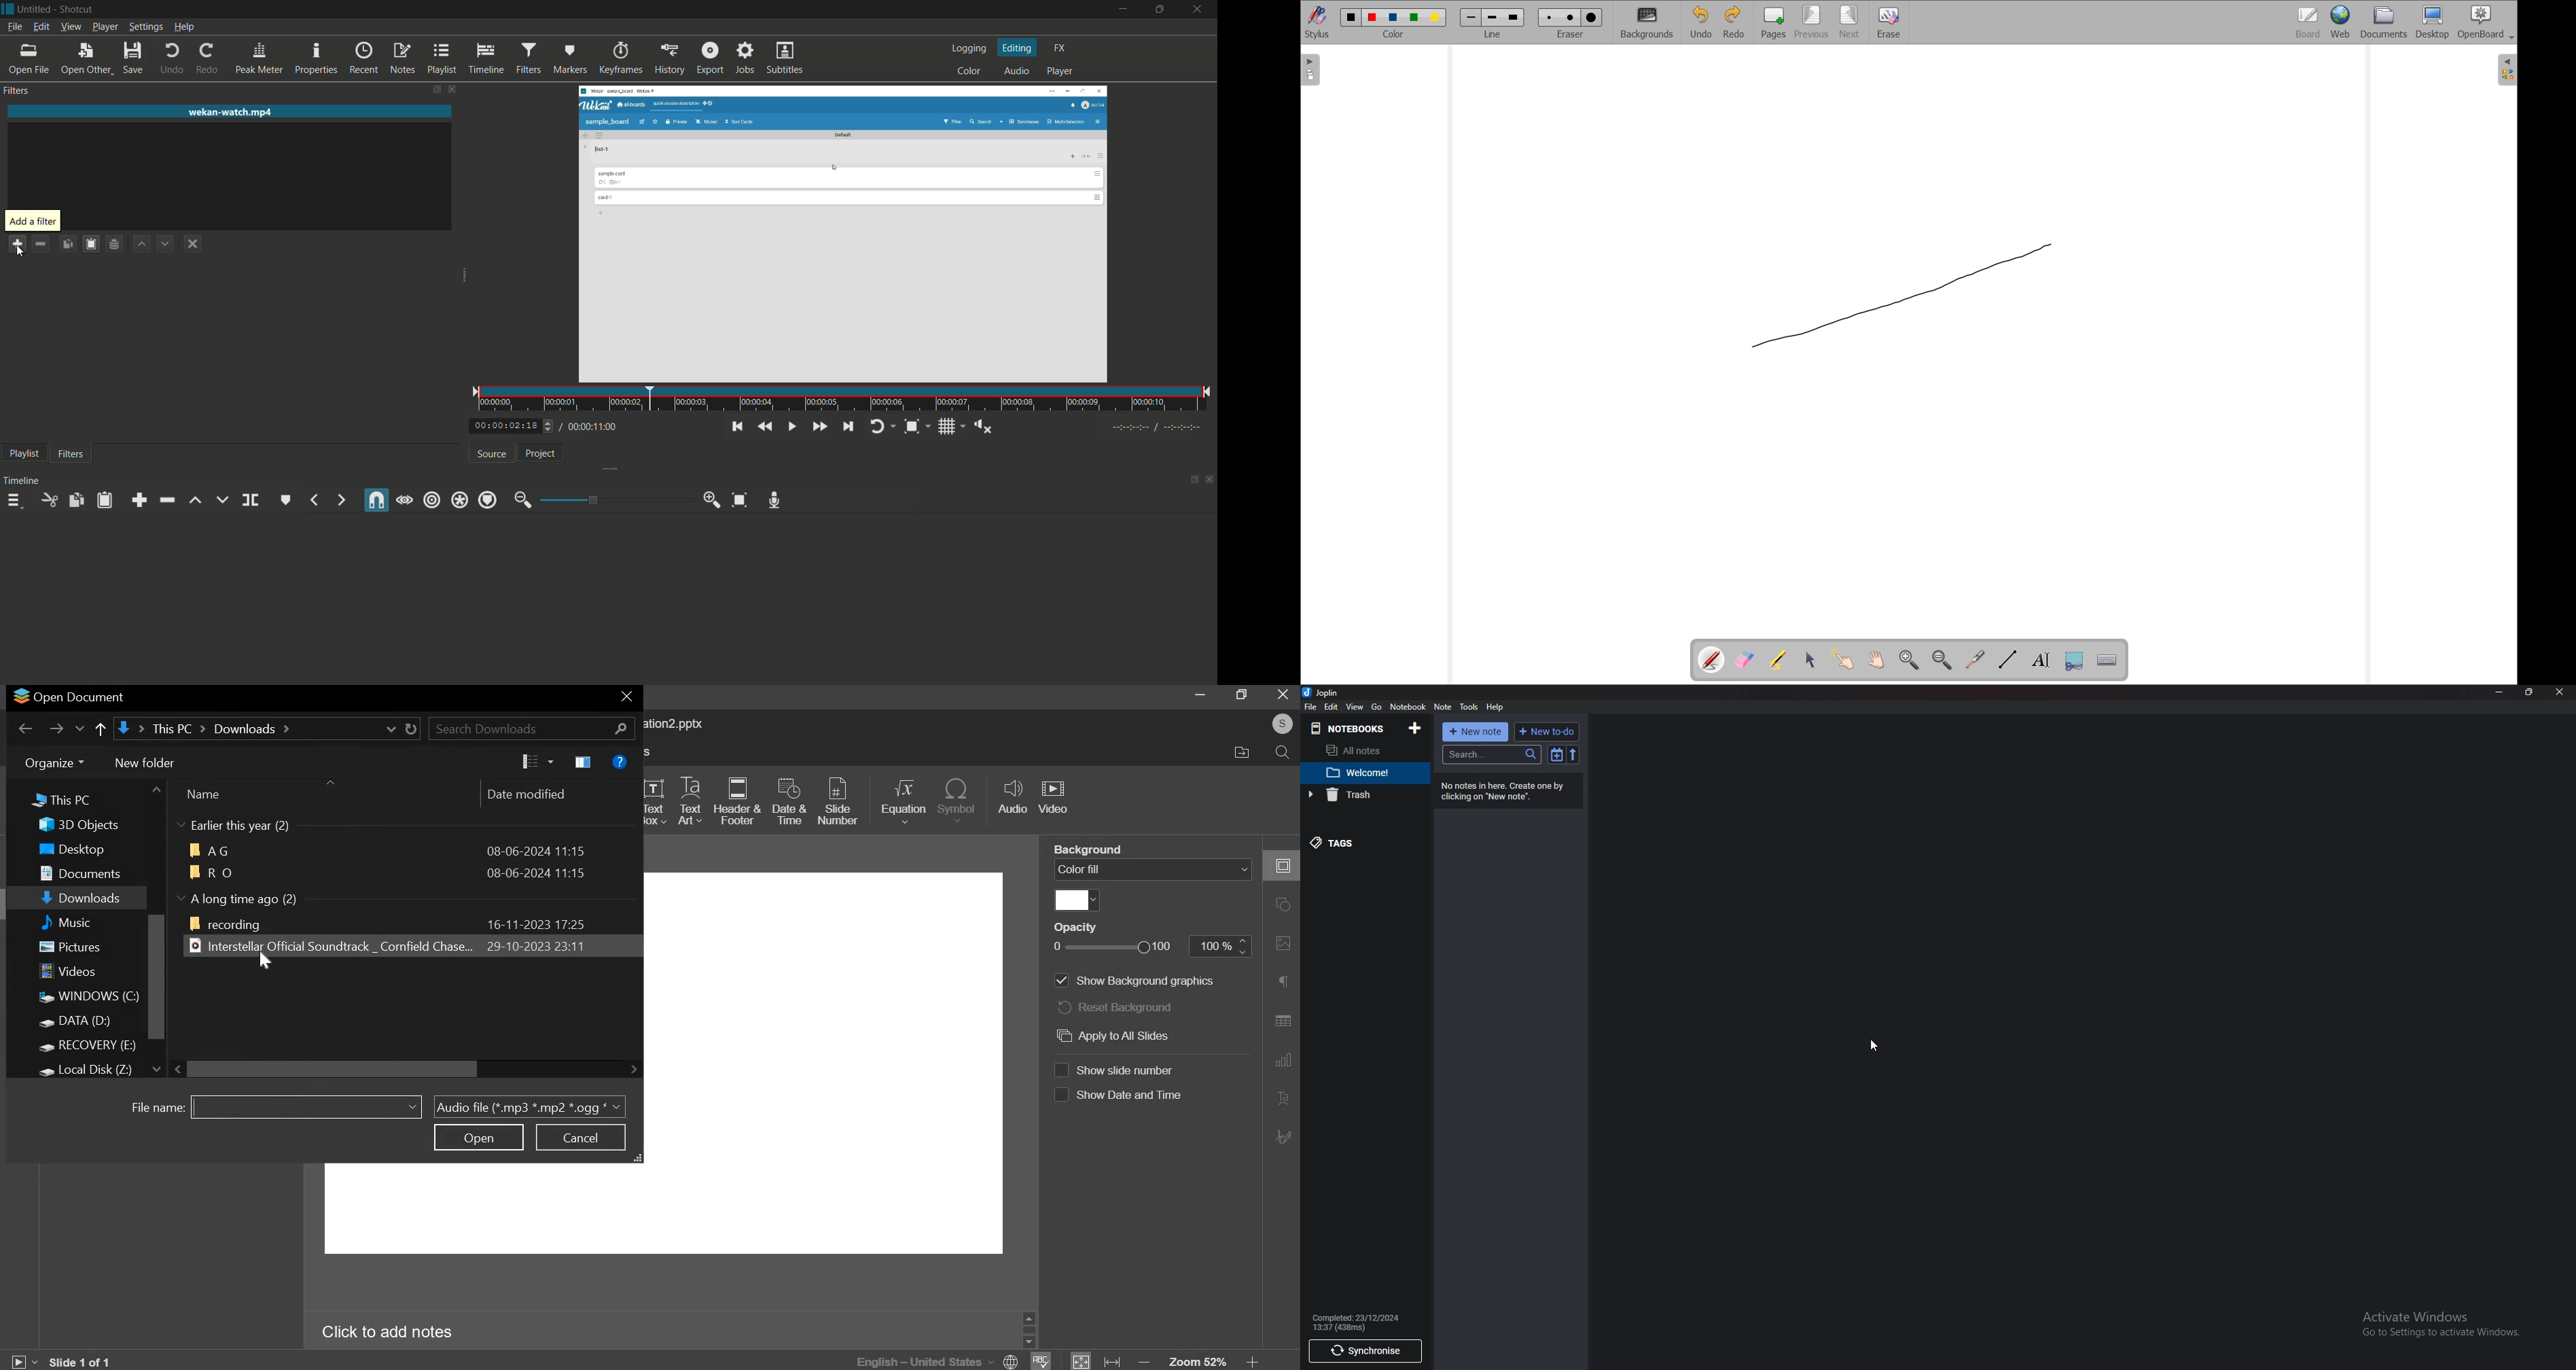  Describe the element at coordinates (71, 455) in the screenshot. I see `filters` at that location.